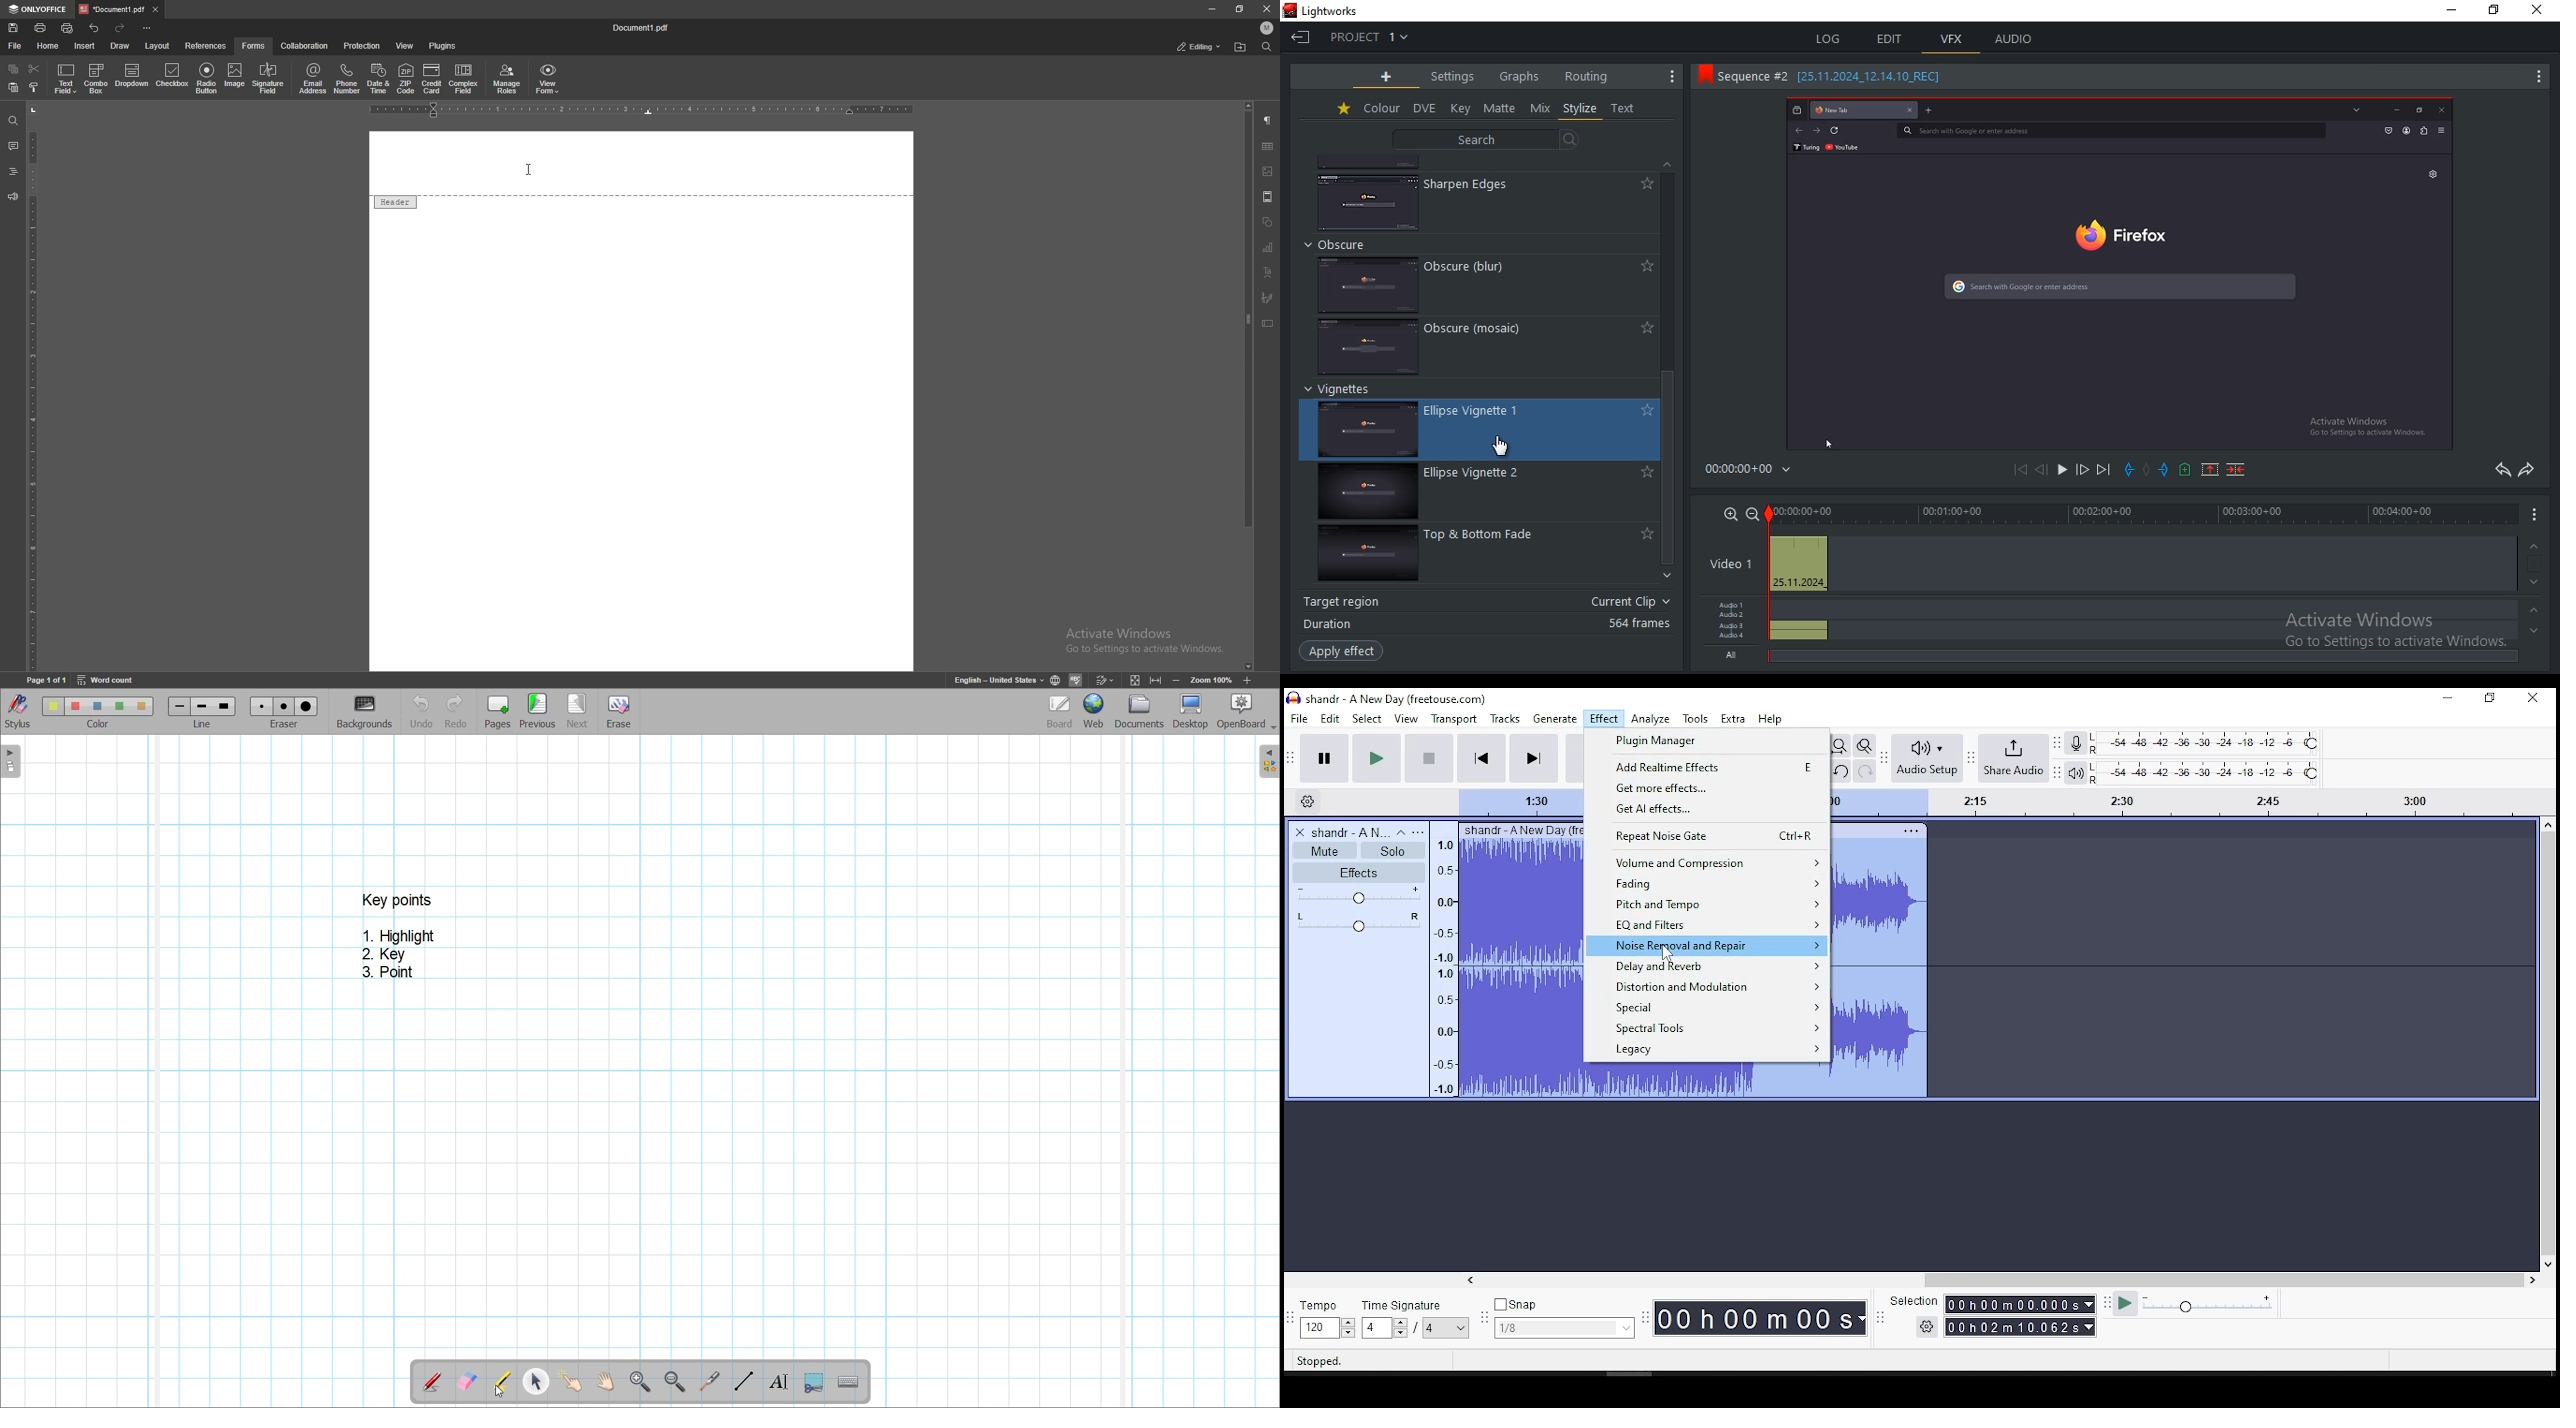 The height and width of the screenshot is (1428, 2576). Describe the element at coordinates (1708, 741) in the screenshot. I see `plugin manager` at that location.